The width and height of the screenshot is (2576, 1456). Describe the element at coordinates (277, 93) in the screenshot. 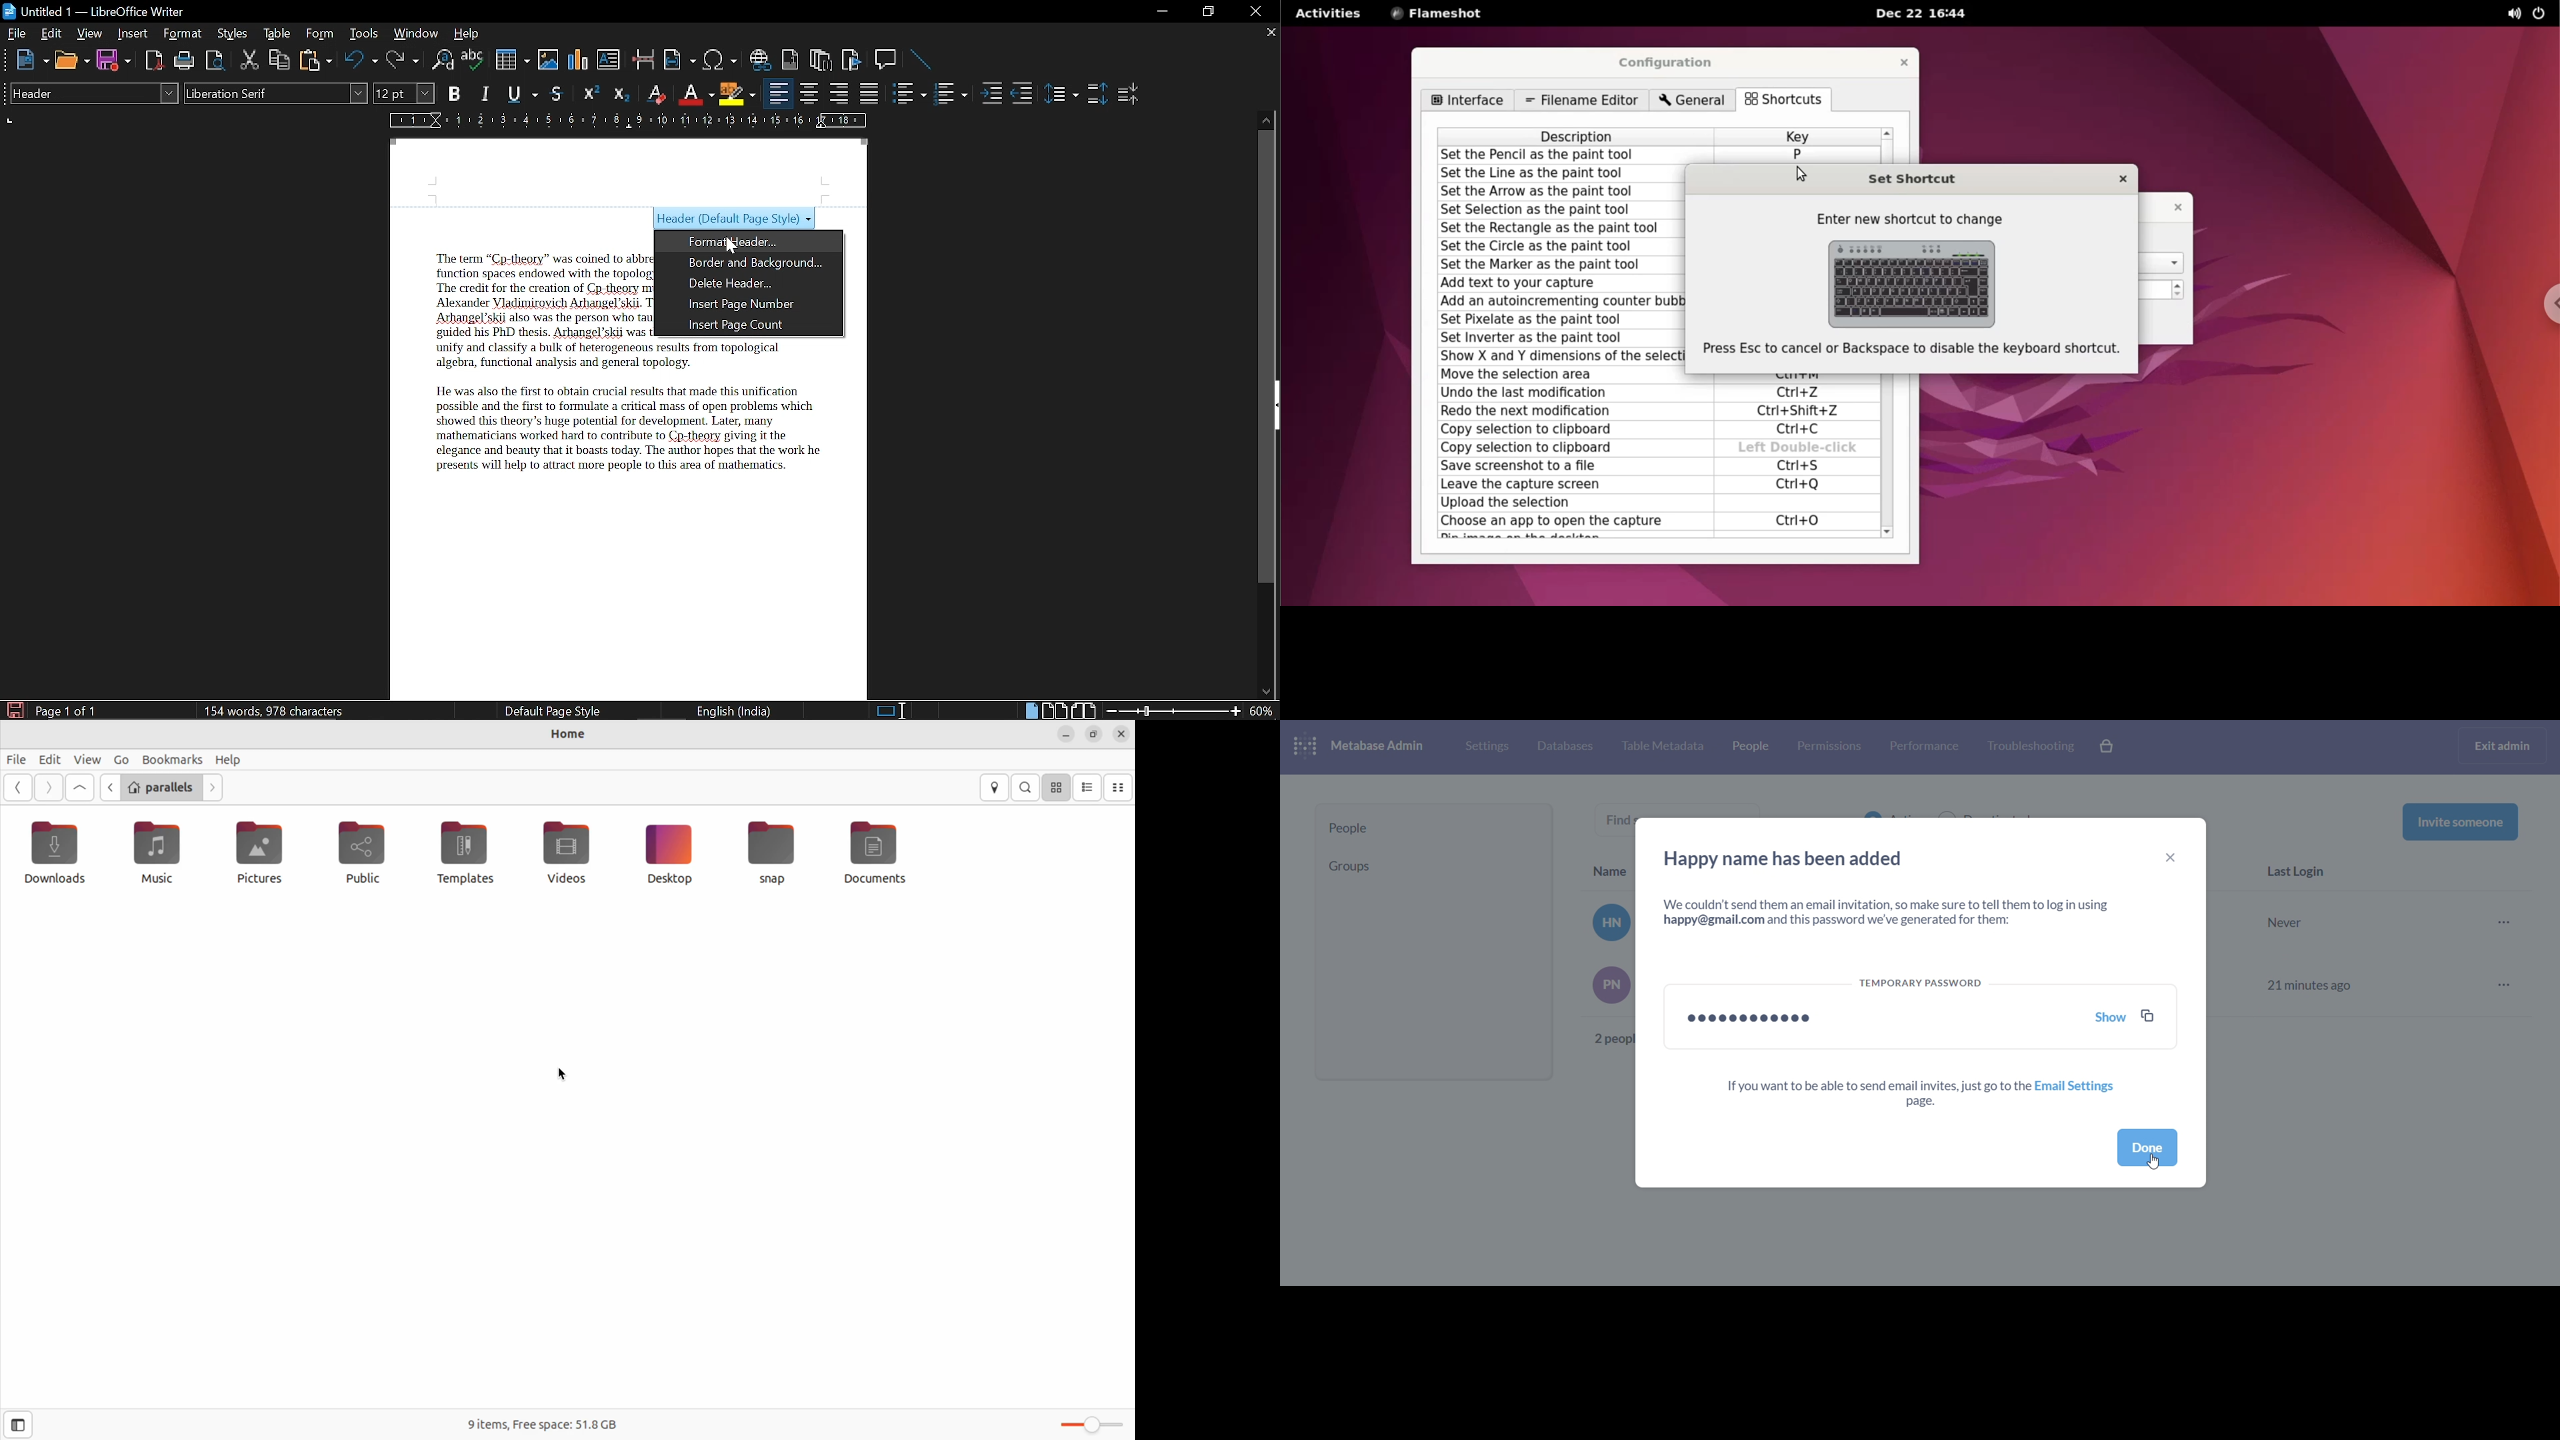

I see `Text style` at that location.